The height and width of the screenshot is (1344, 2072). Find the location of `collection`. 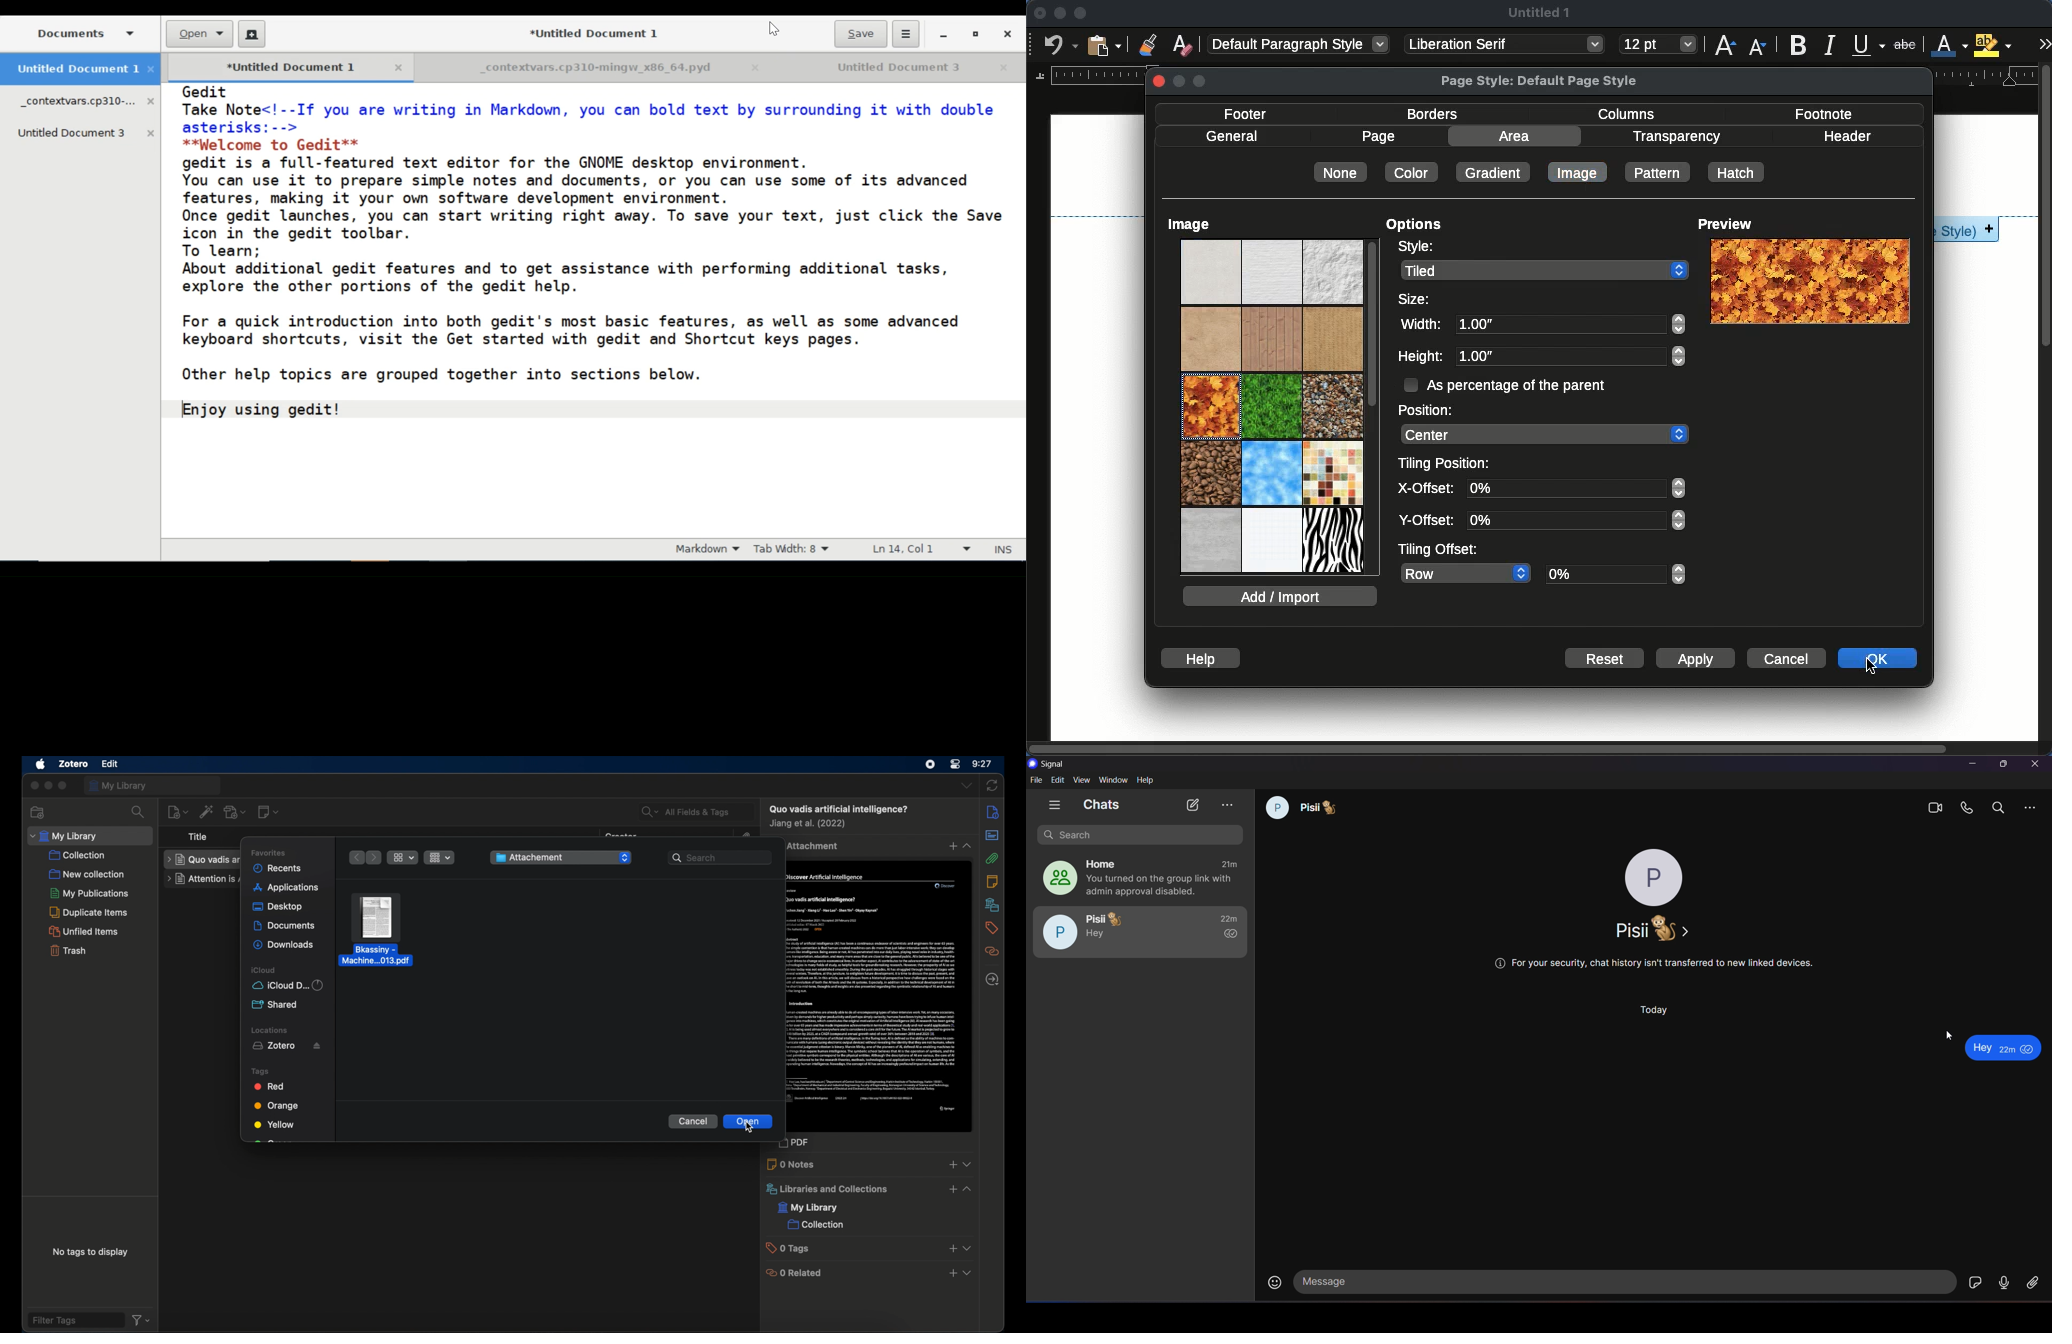

collection is located at coordinates (79, 855).